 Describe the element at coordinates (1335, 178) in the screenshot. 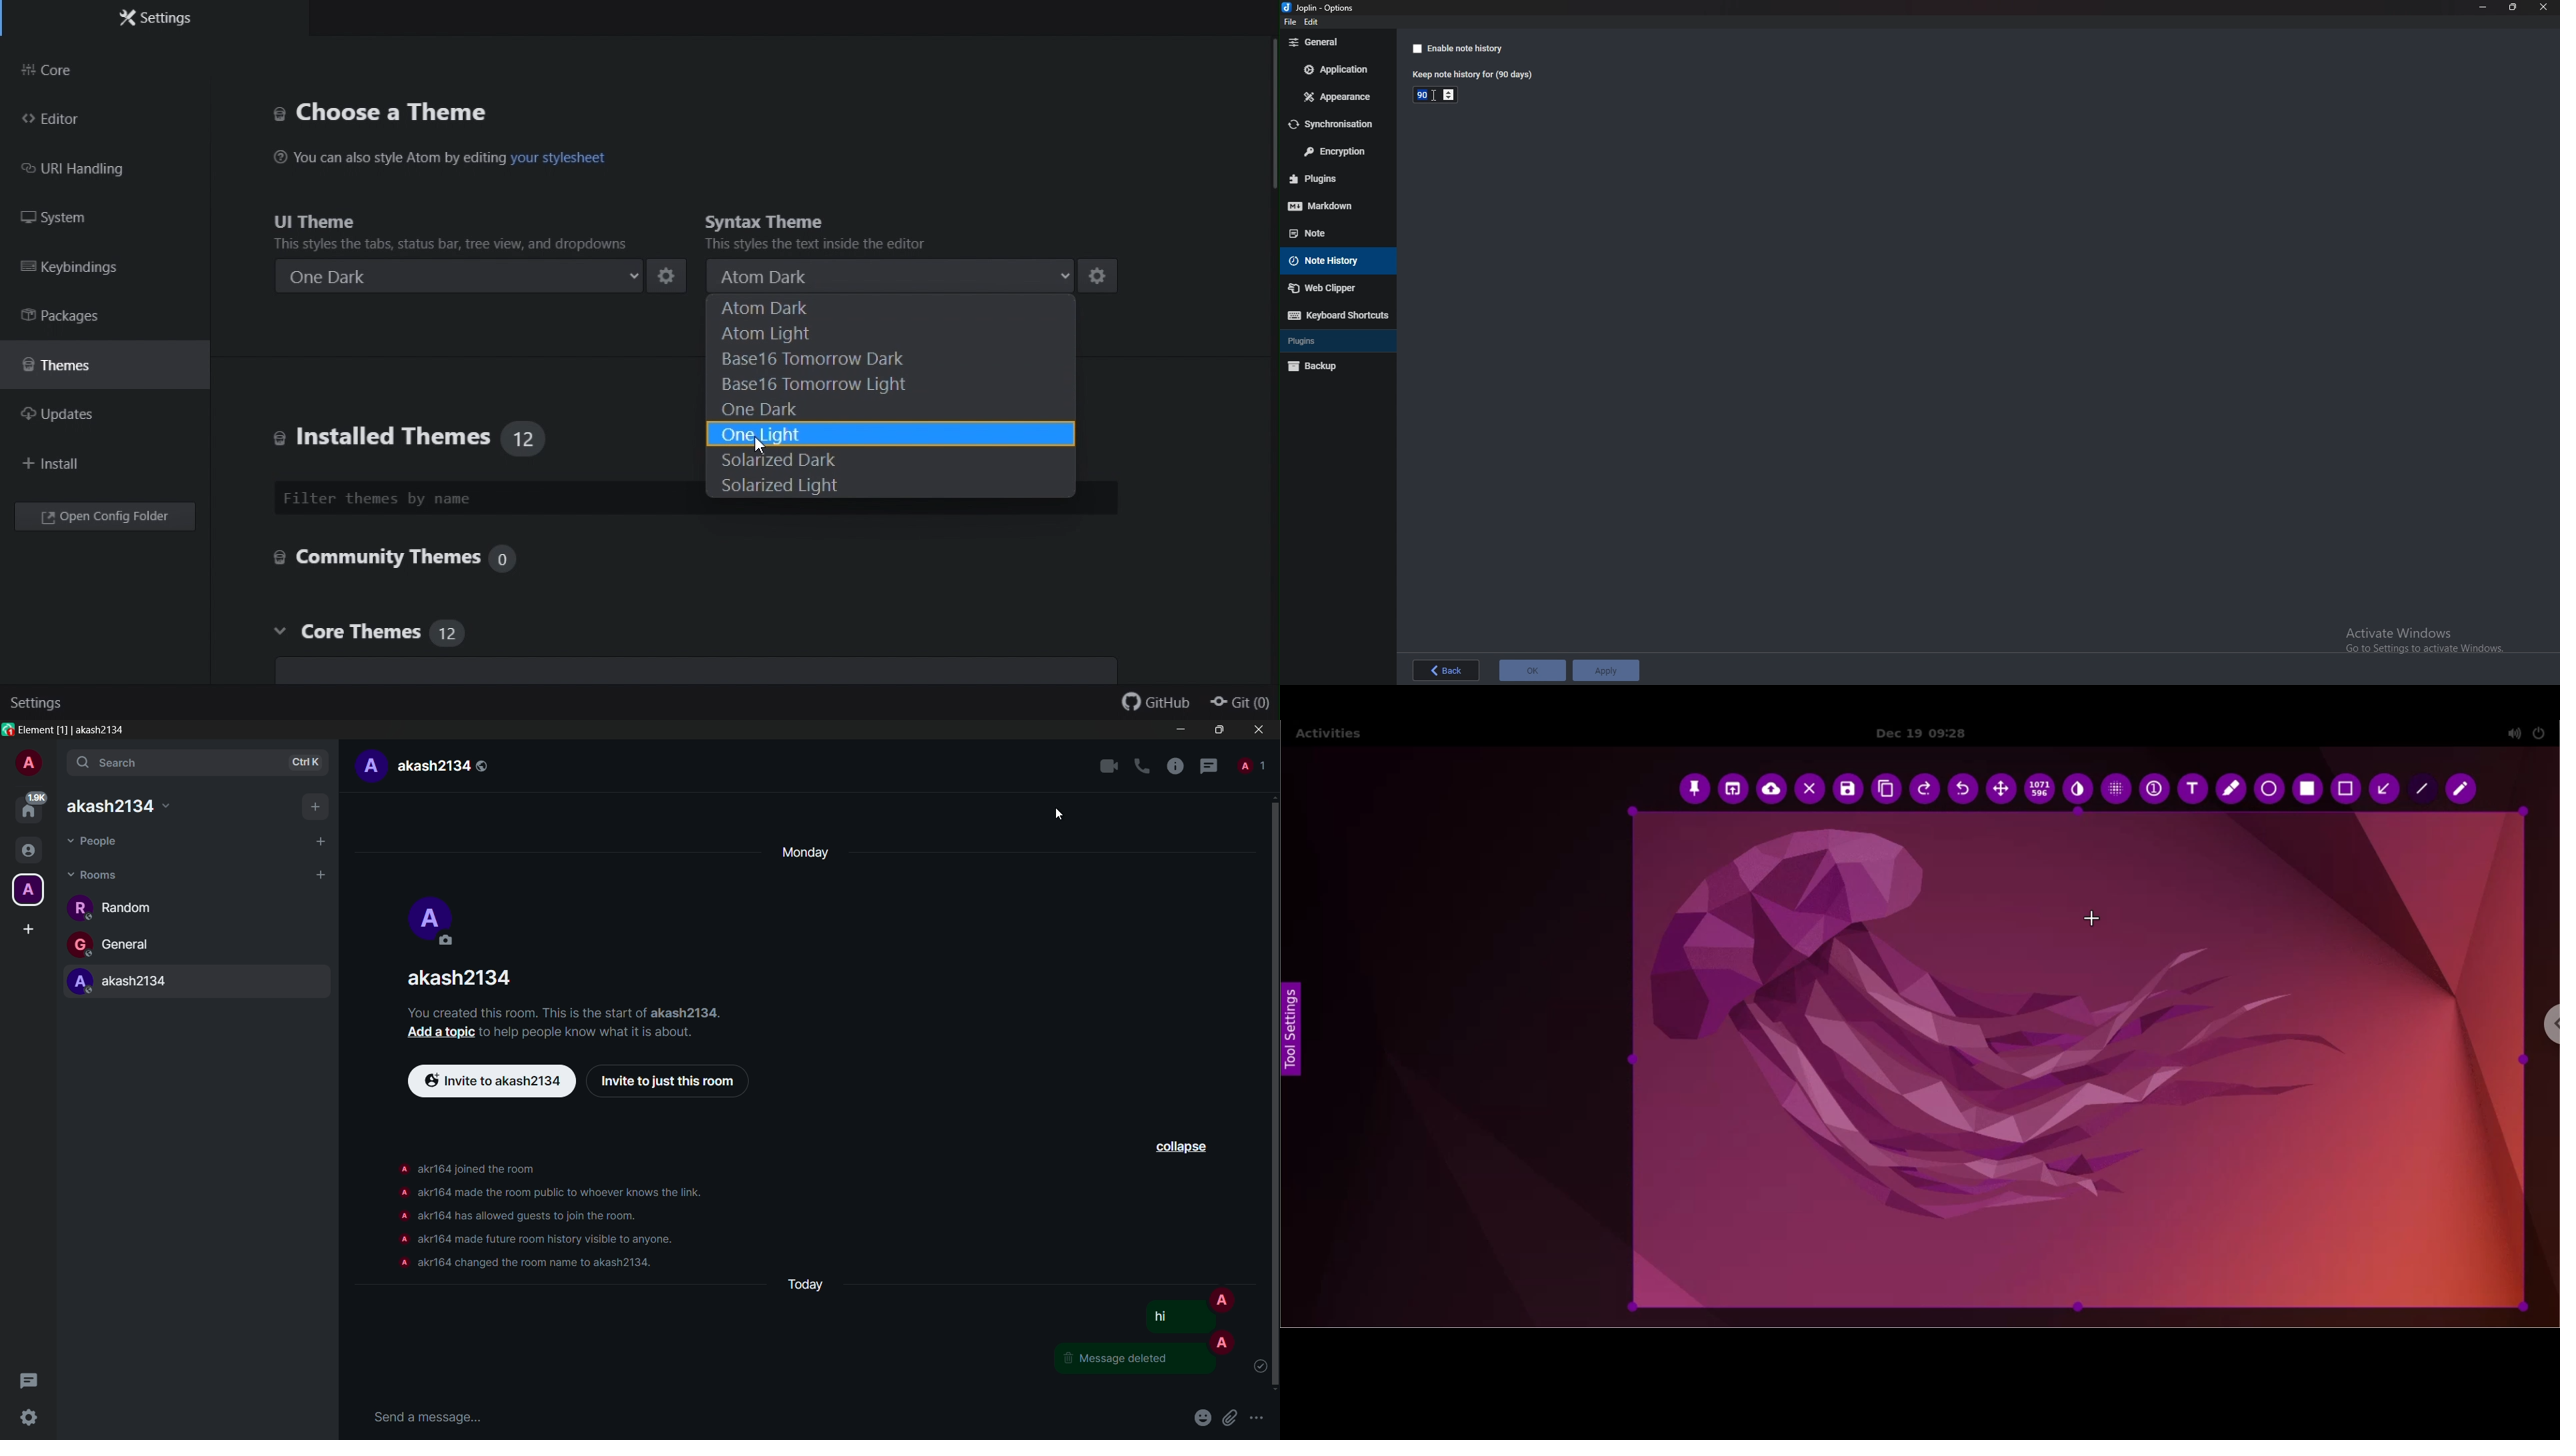

I see `plugins` at that location.